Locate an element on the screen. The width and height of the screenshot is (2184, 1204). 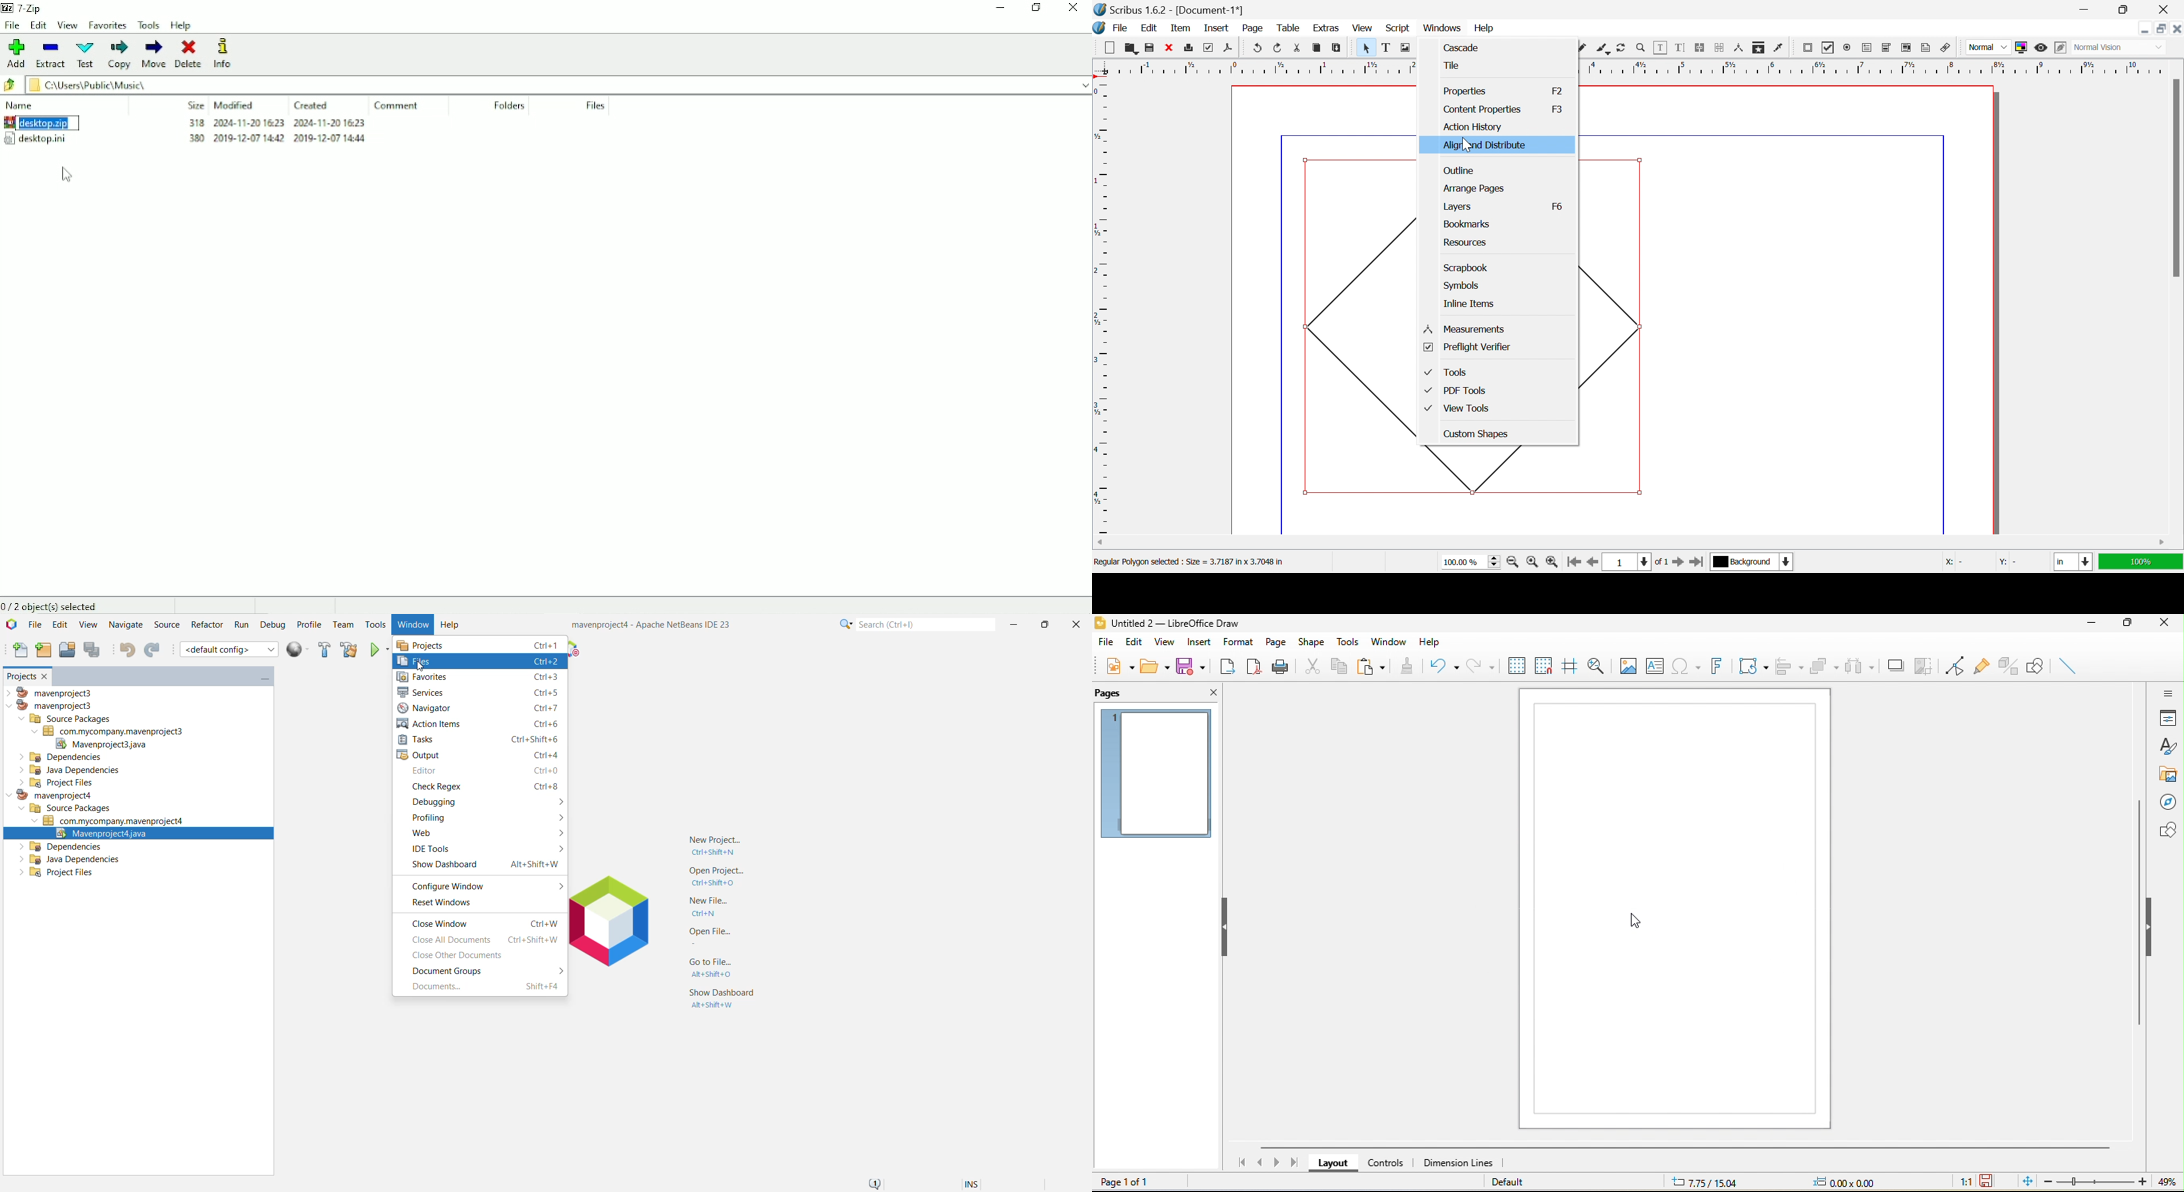
shape is located at coordinates (1499, 469).